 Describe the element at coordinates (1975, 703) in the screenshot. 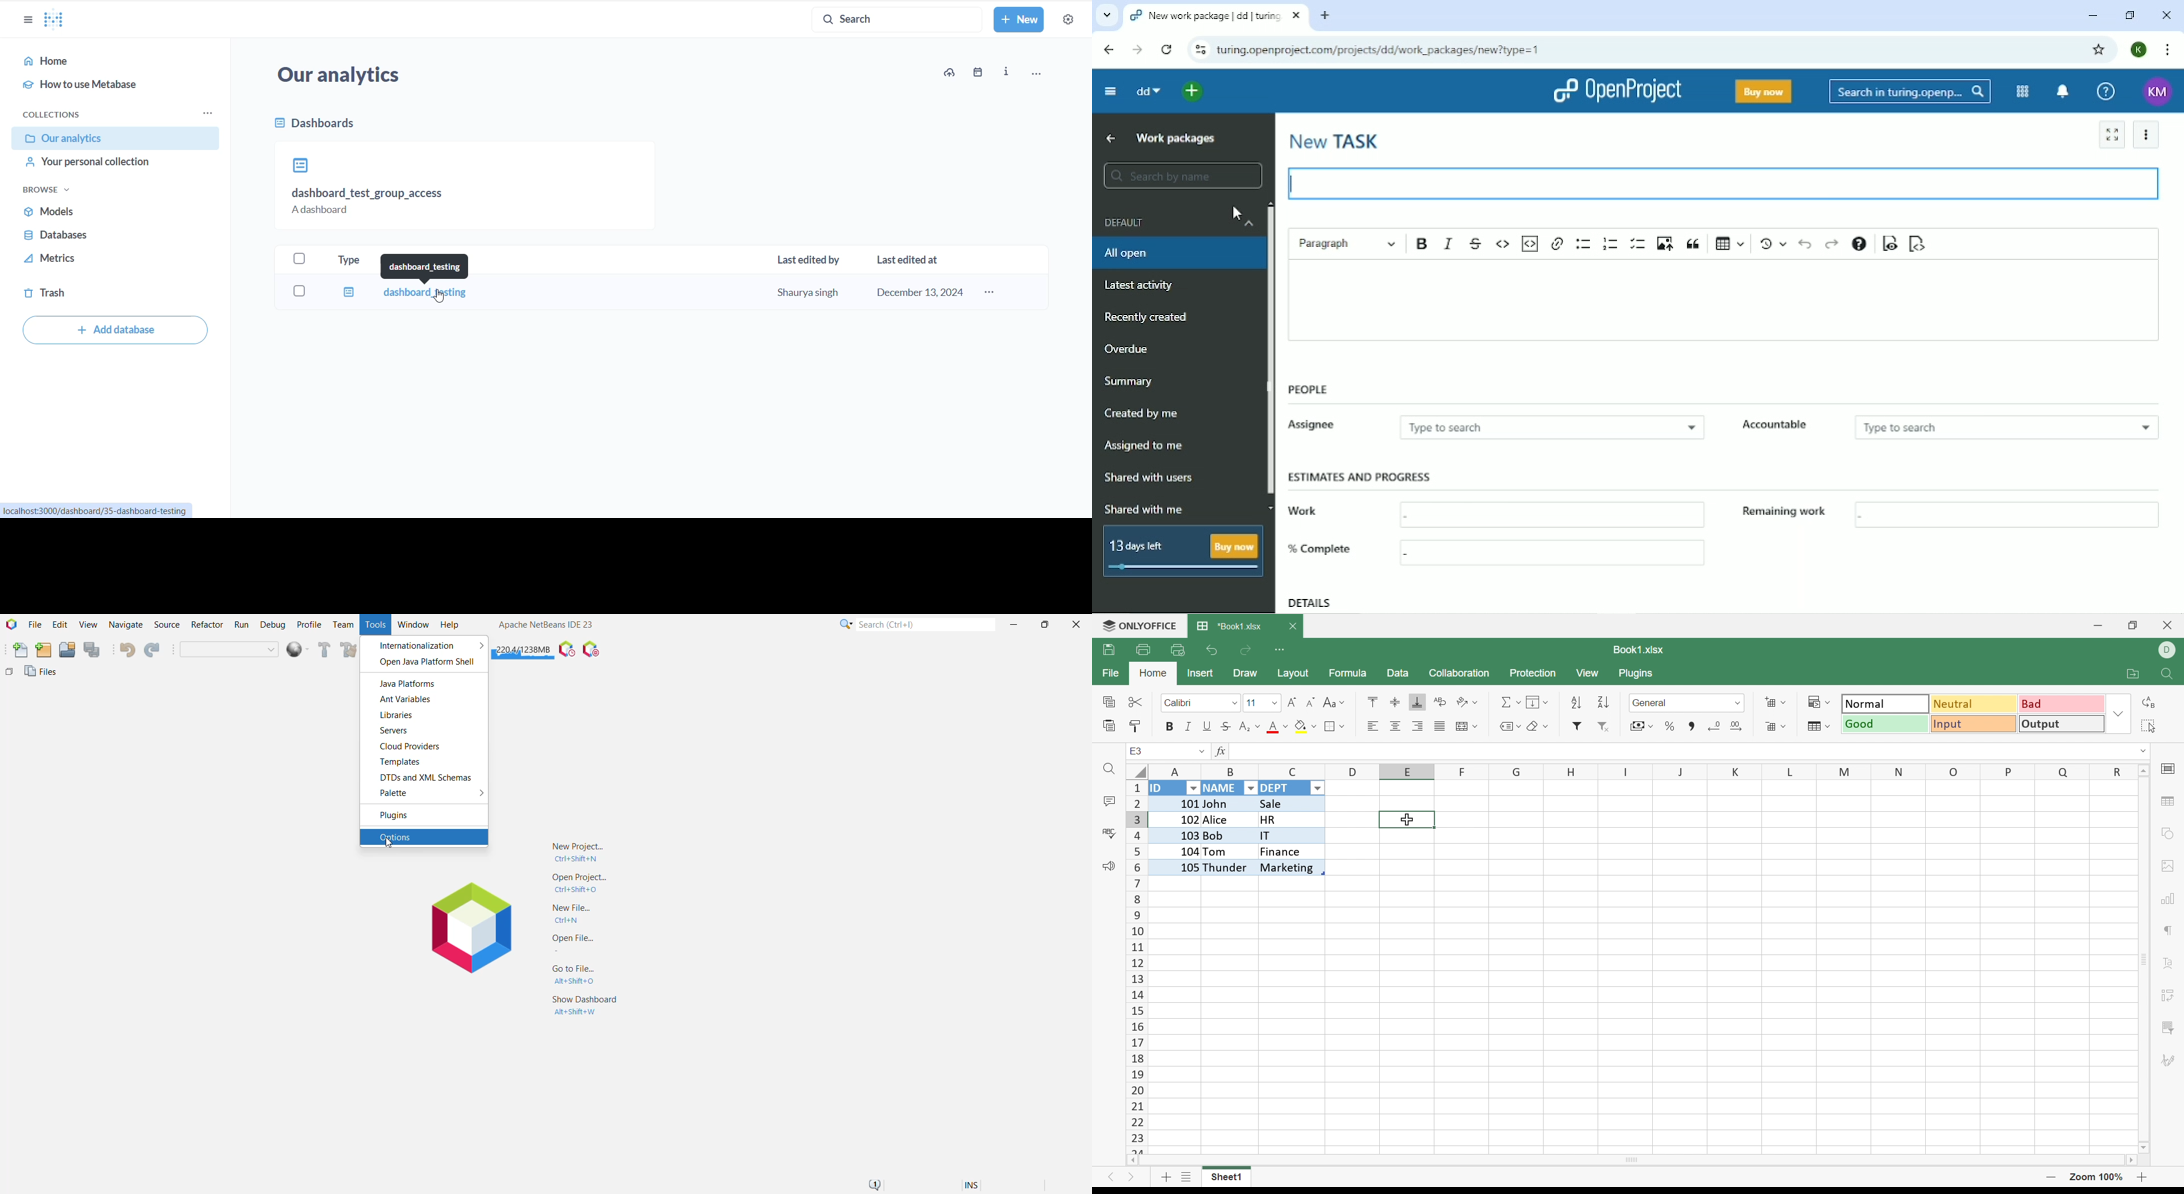

I see `Neutral` at that location.